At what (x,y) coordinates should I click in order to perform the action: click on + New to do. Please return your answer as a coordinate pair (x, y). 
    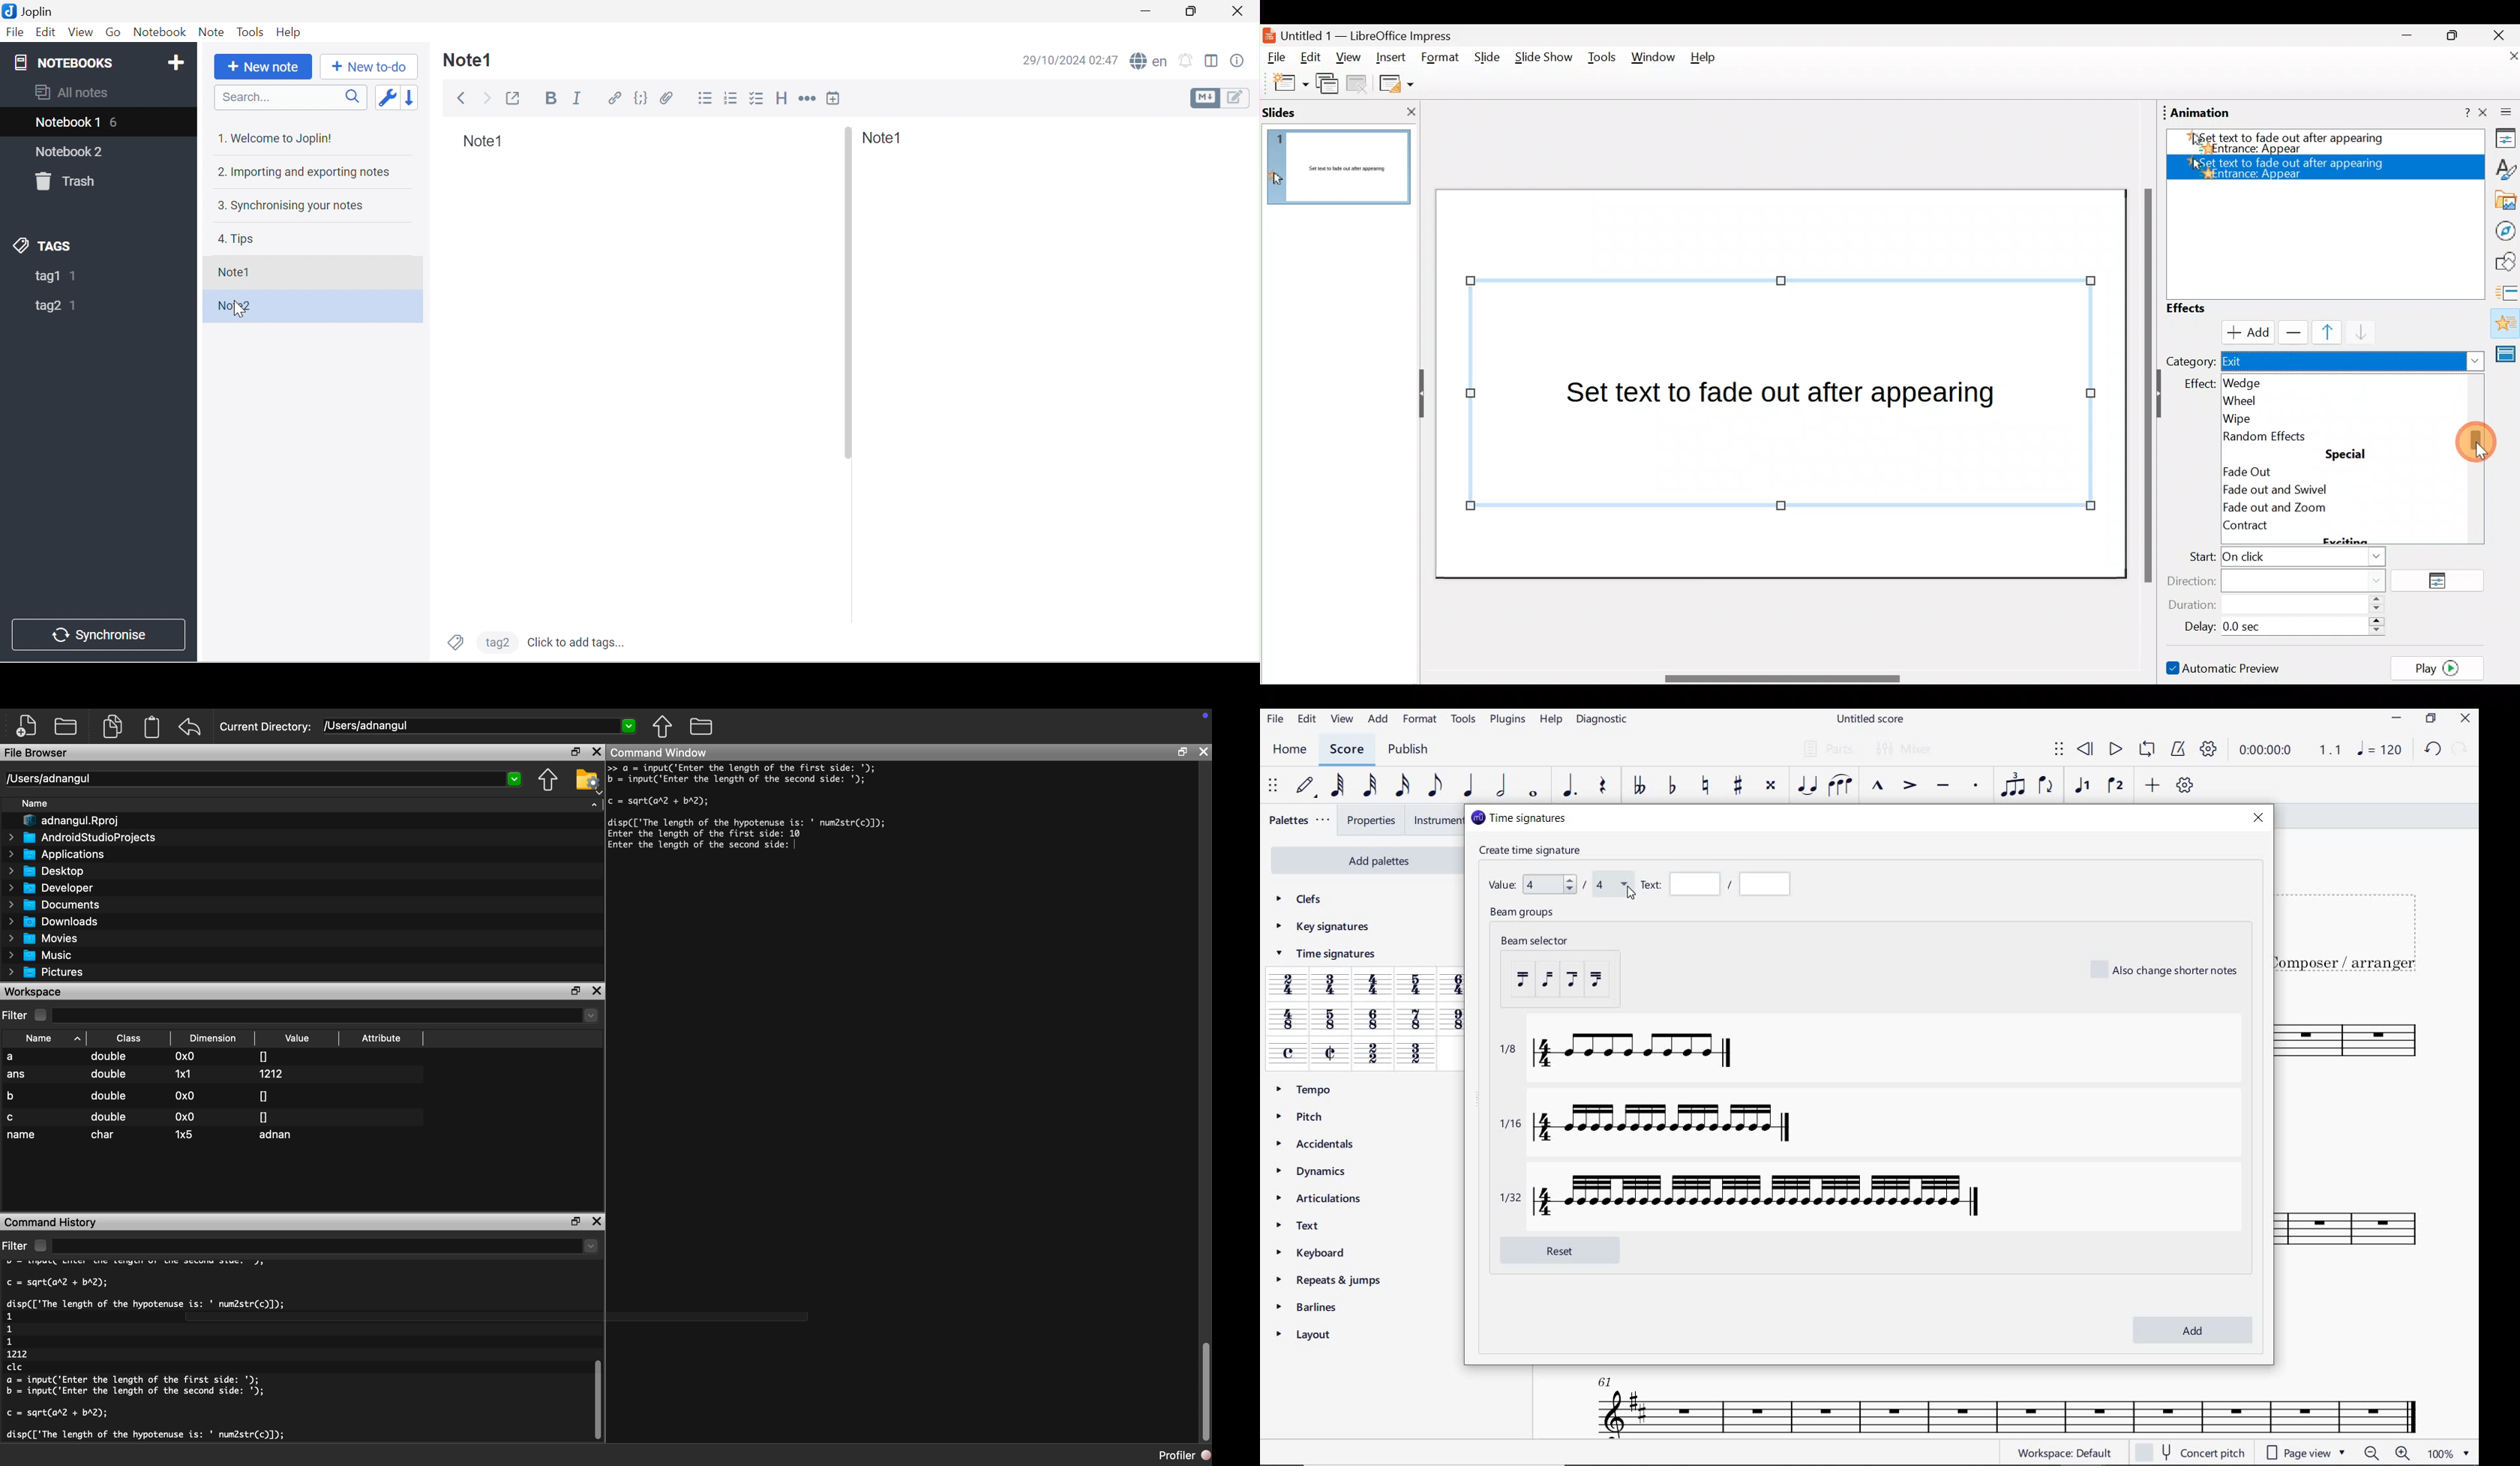
    Looking at the image, I should click on (369, 68).